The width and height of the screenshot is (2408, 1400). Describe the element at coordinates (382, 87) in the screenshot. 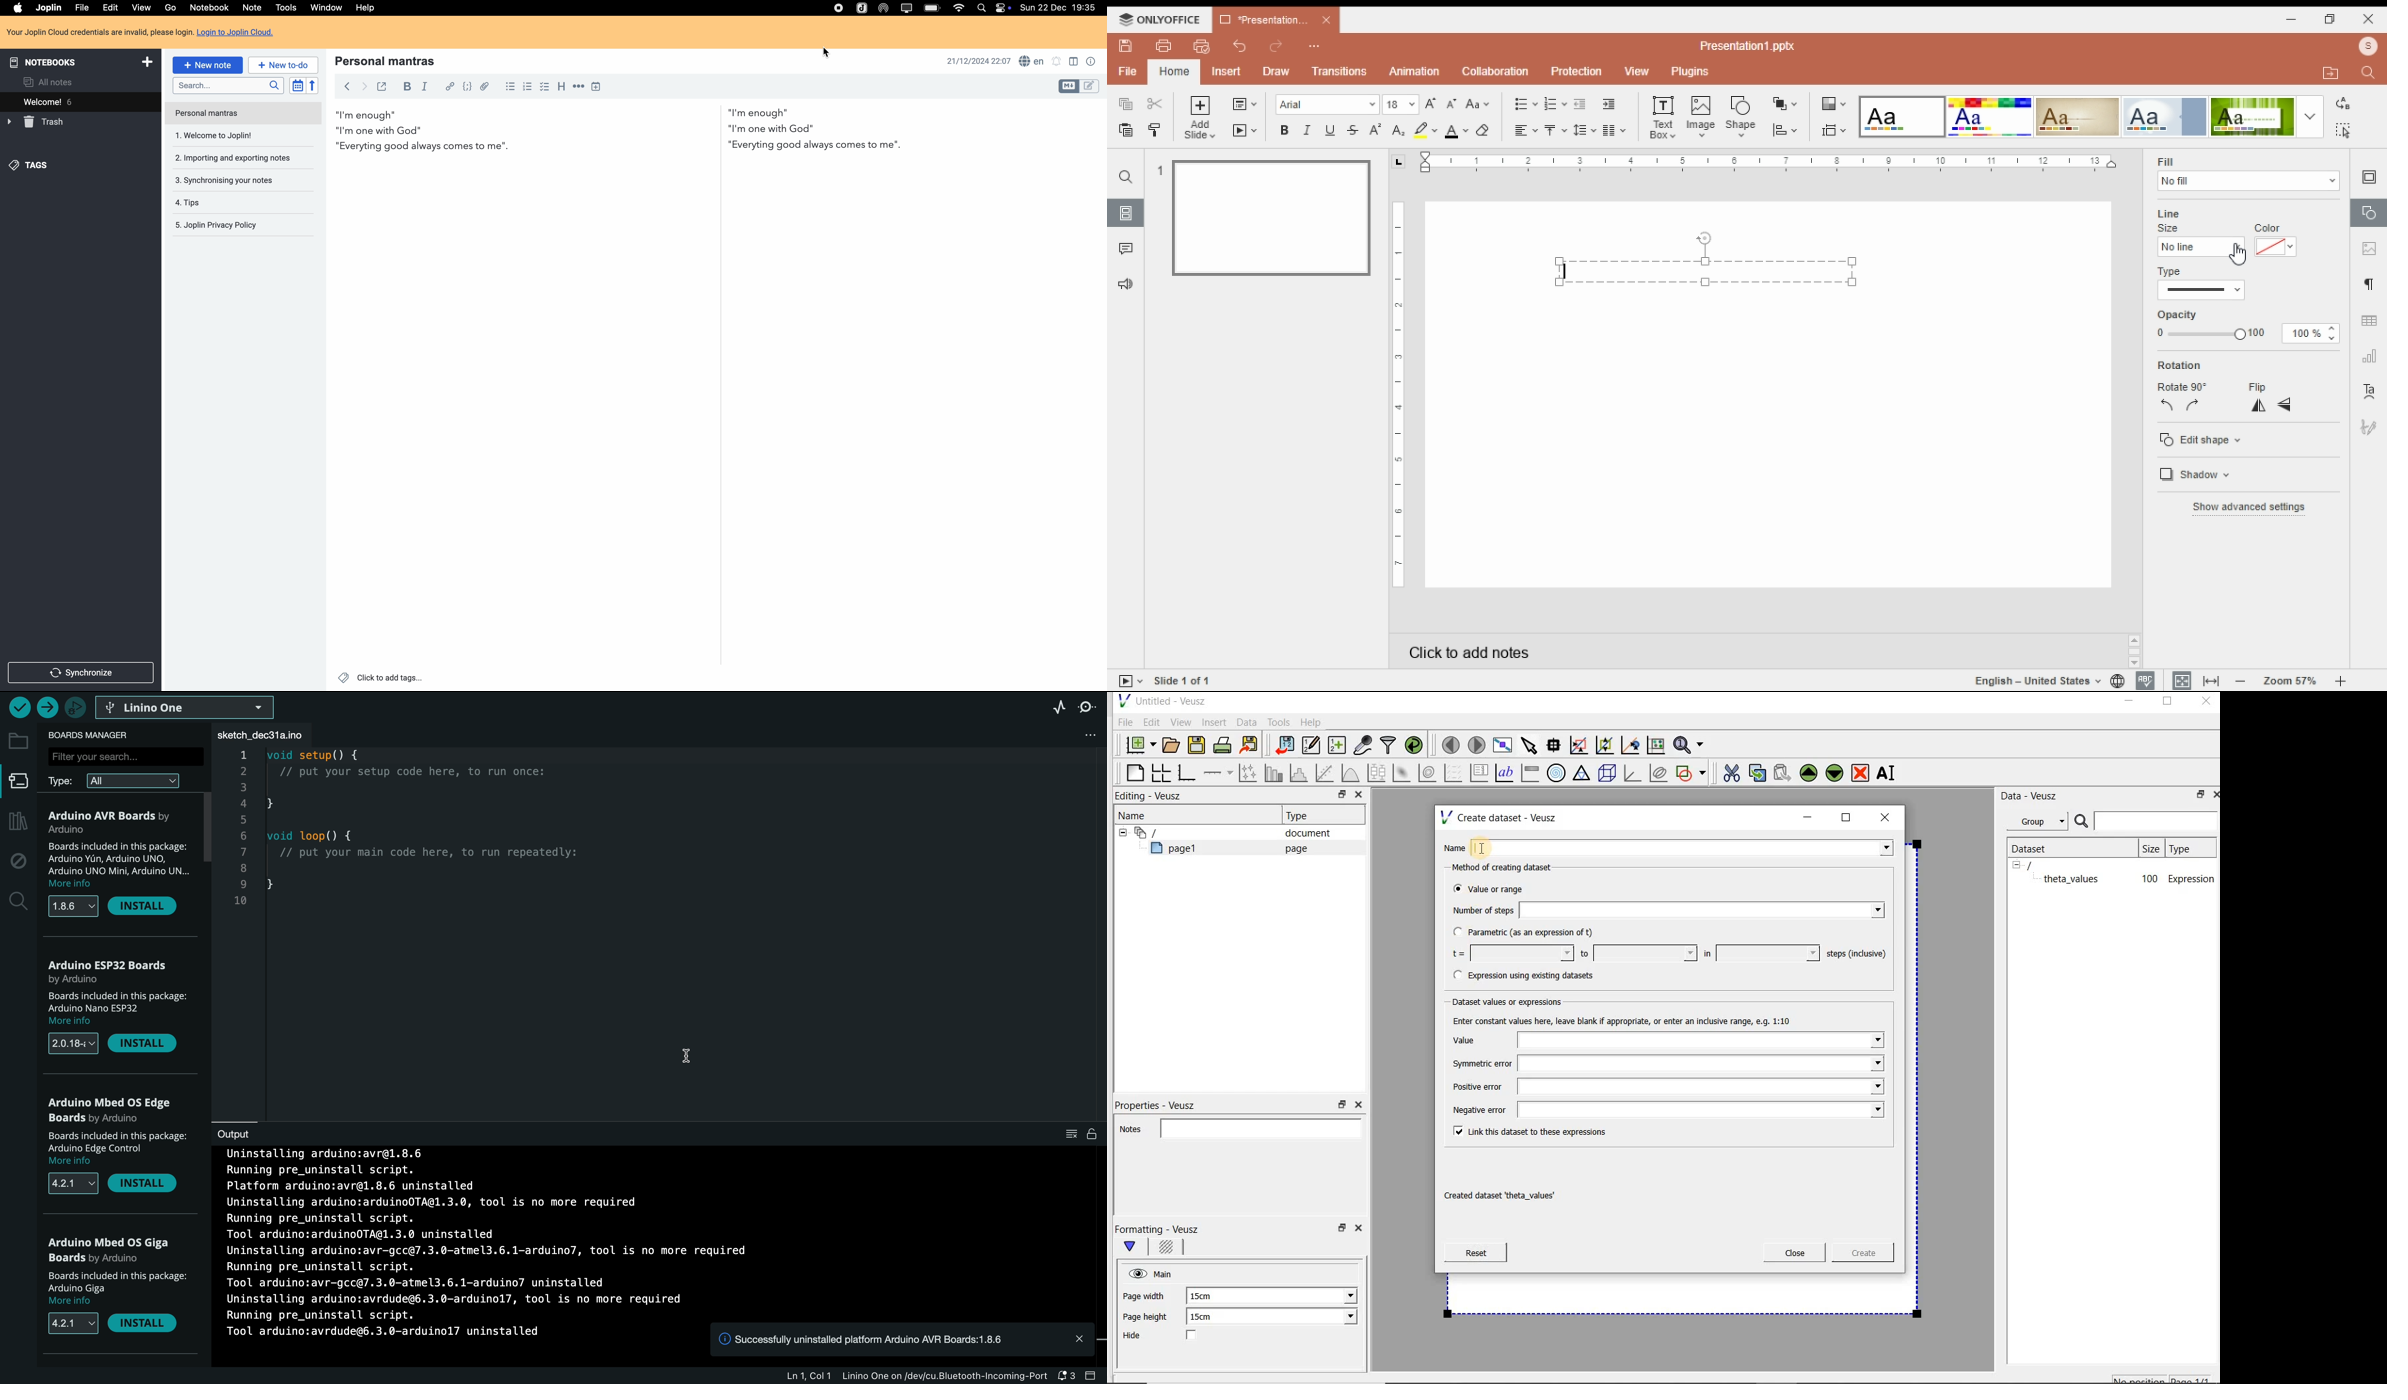

I see `toggle external editing` at that location.